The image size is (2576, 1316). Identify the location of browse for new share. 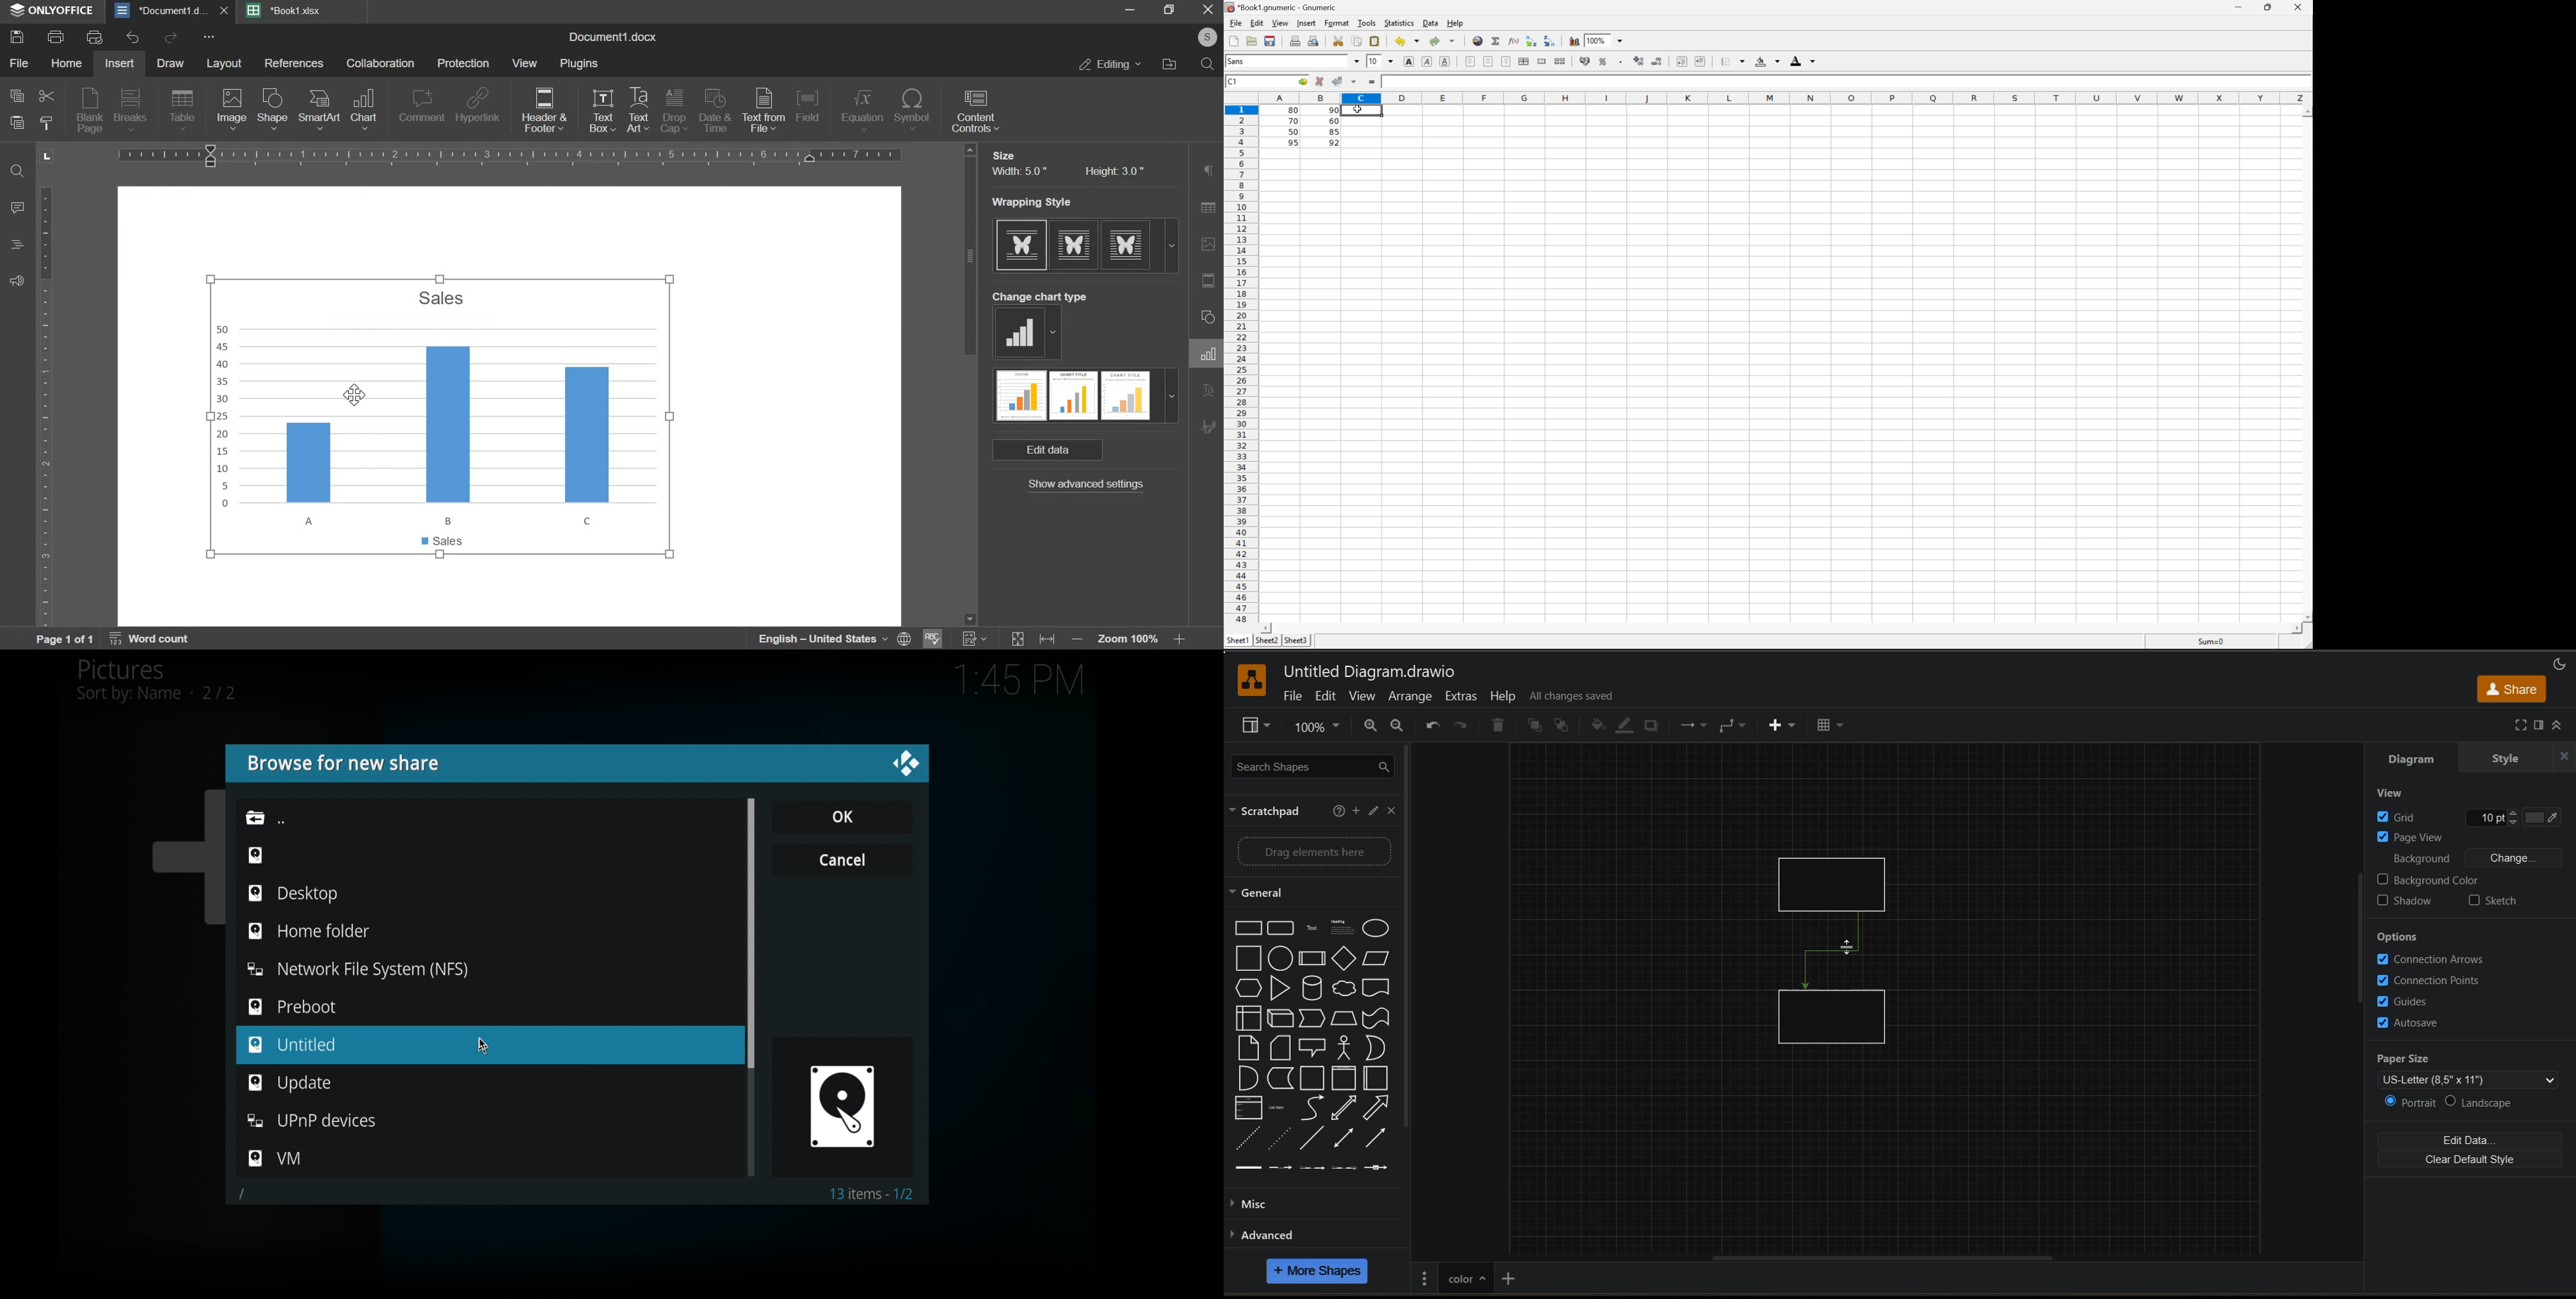
(346, 763).